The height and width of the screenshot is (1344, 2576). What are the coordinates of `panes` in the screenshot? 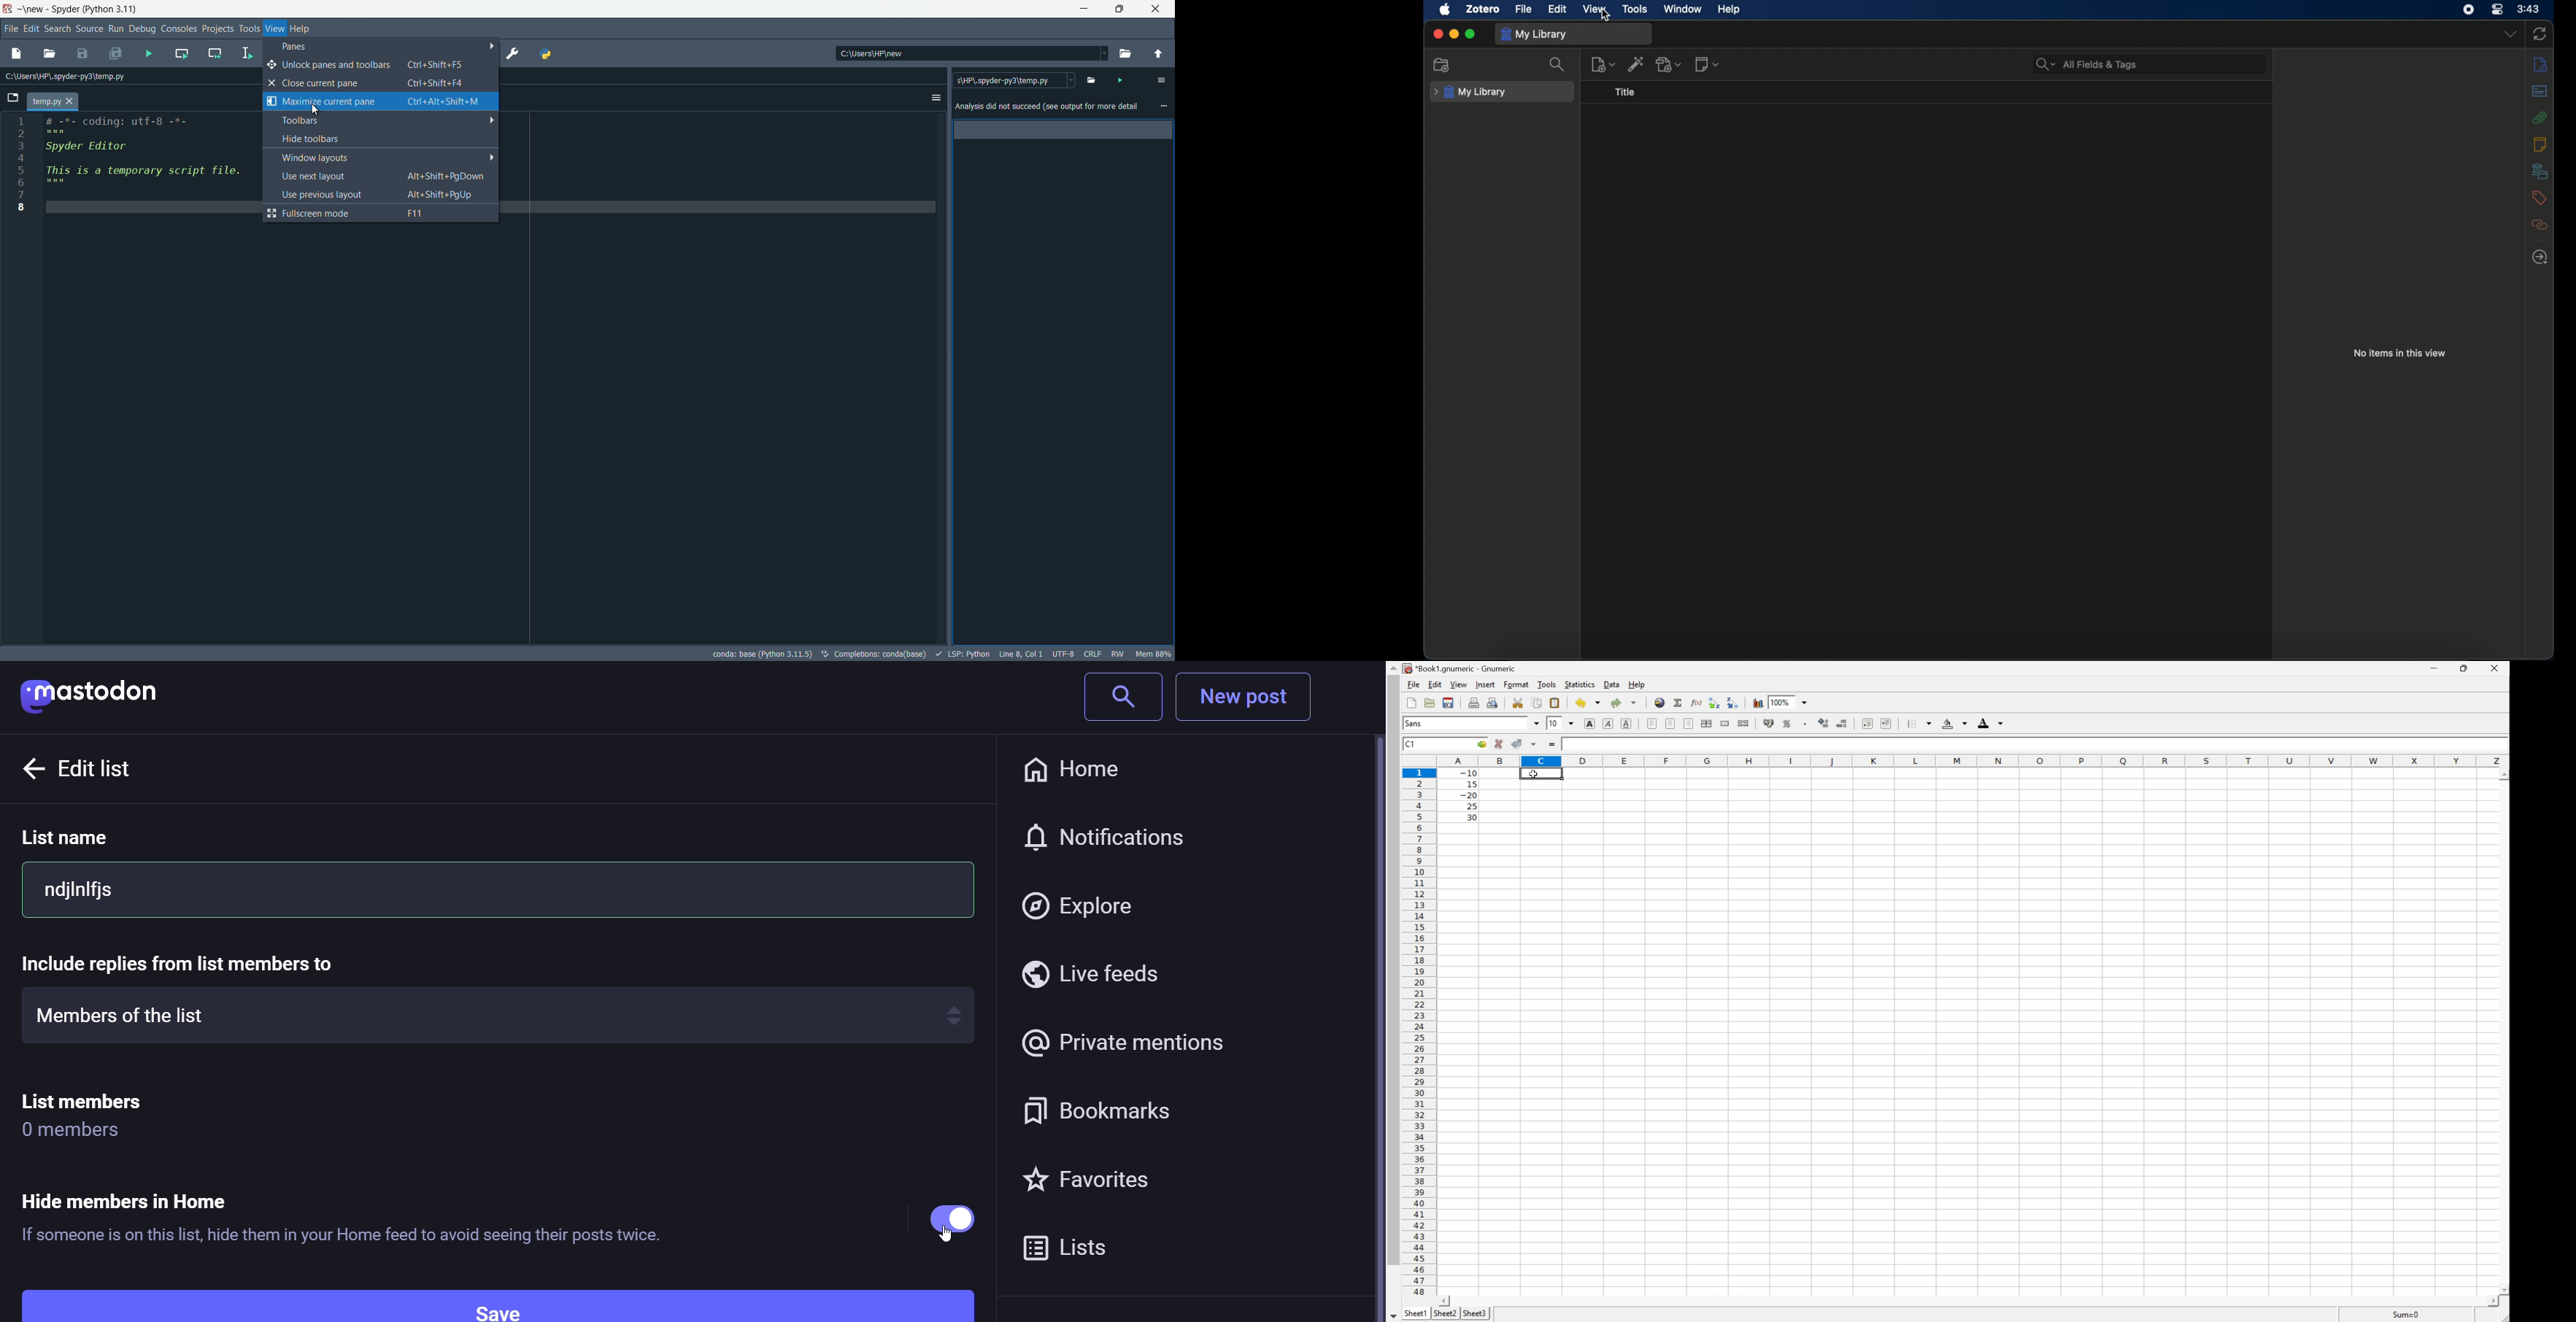 It's located at (381, 47).